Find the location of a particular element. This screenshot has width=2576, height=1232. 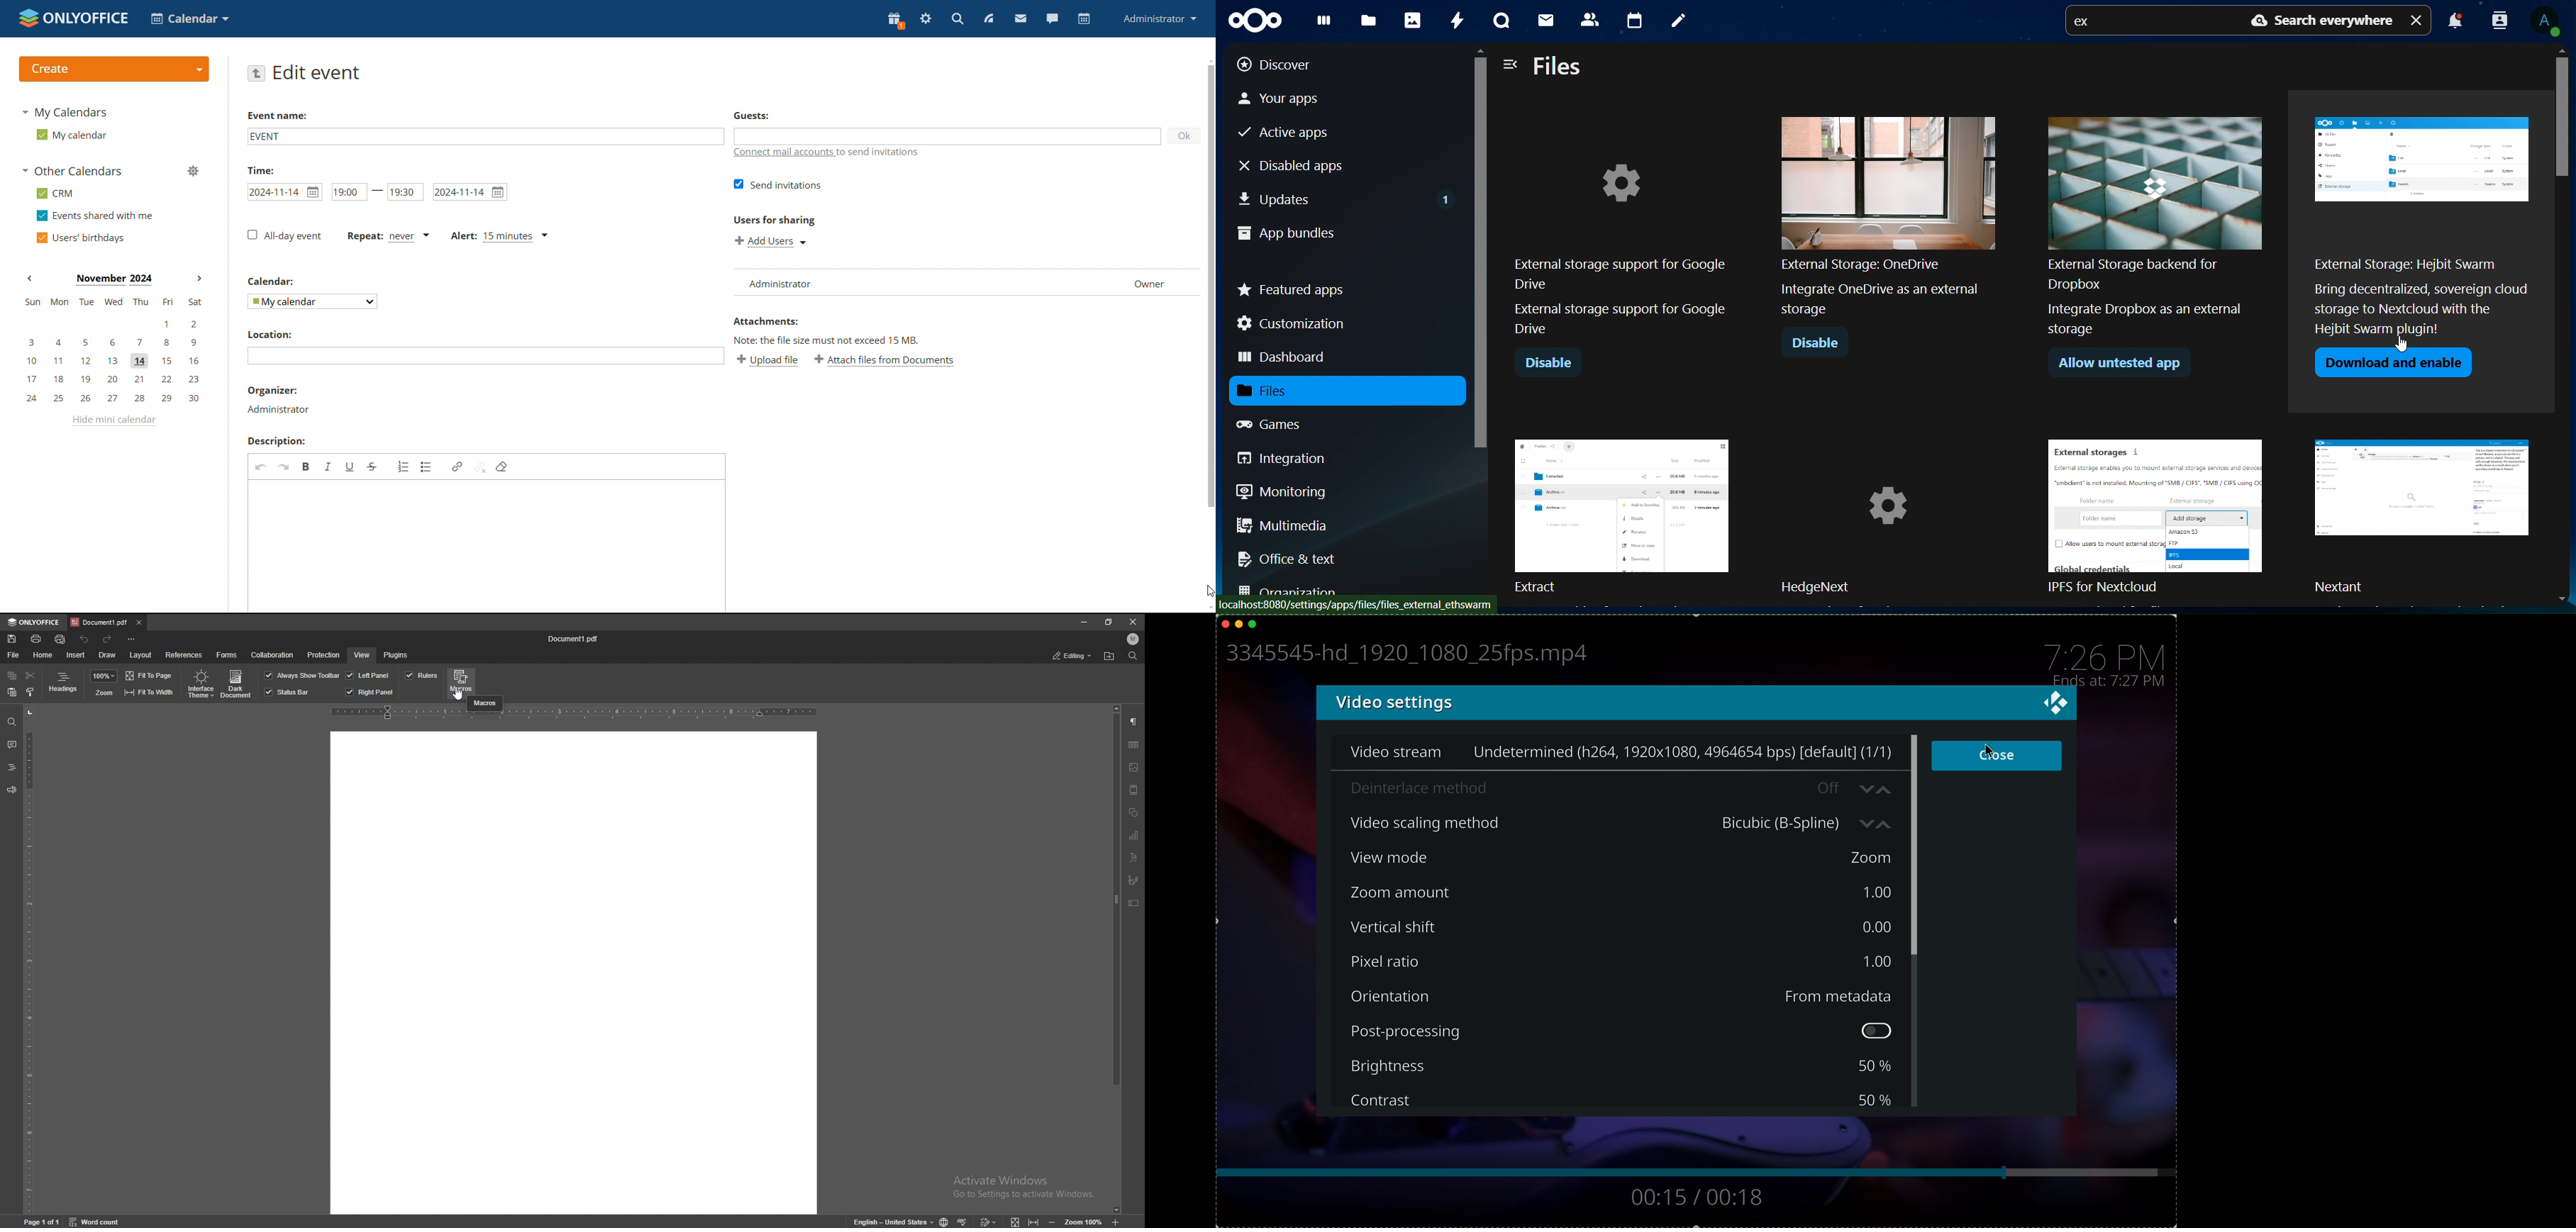

onlyoffice is located at coordinates (33, 622).